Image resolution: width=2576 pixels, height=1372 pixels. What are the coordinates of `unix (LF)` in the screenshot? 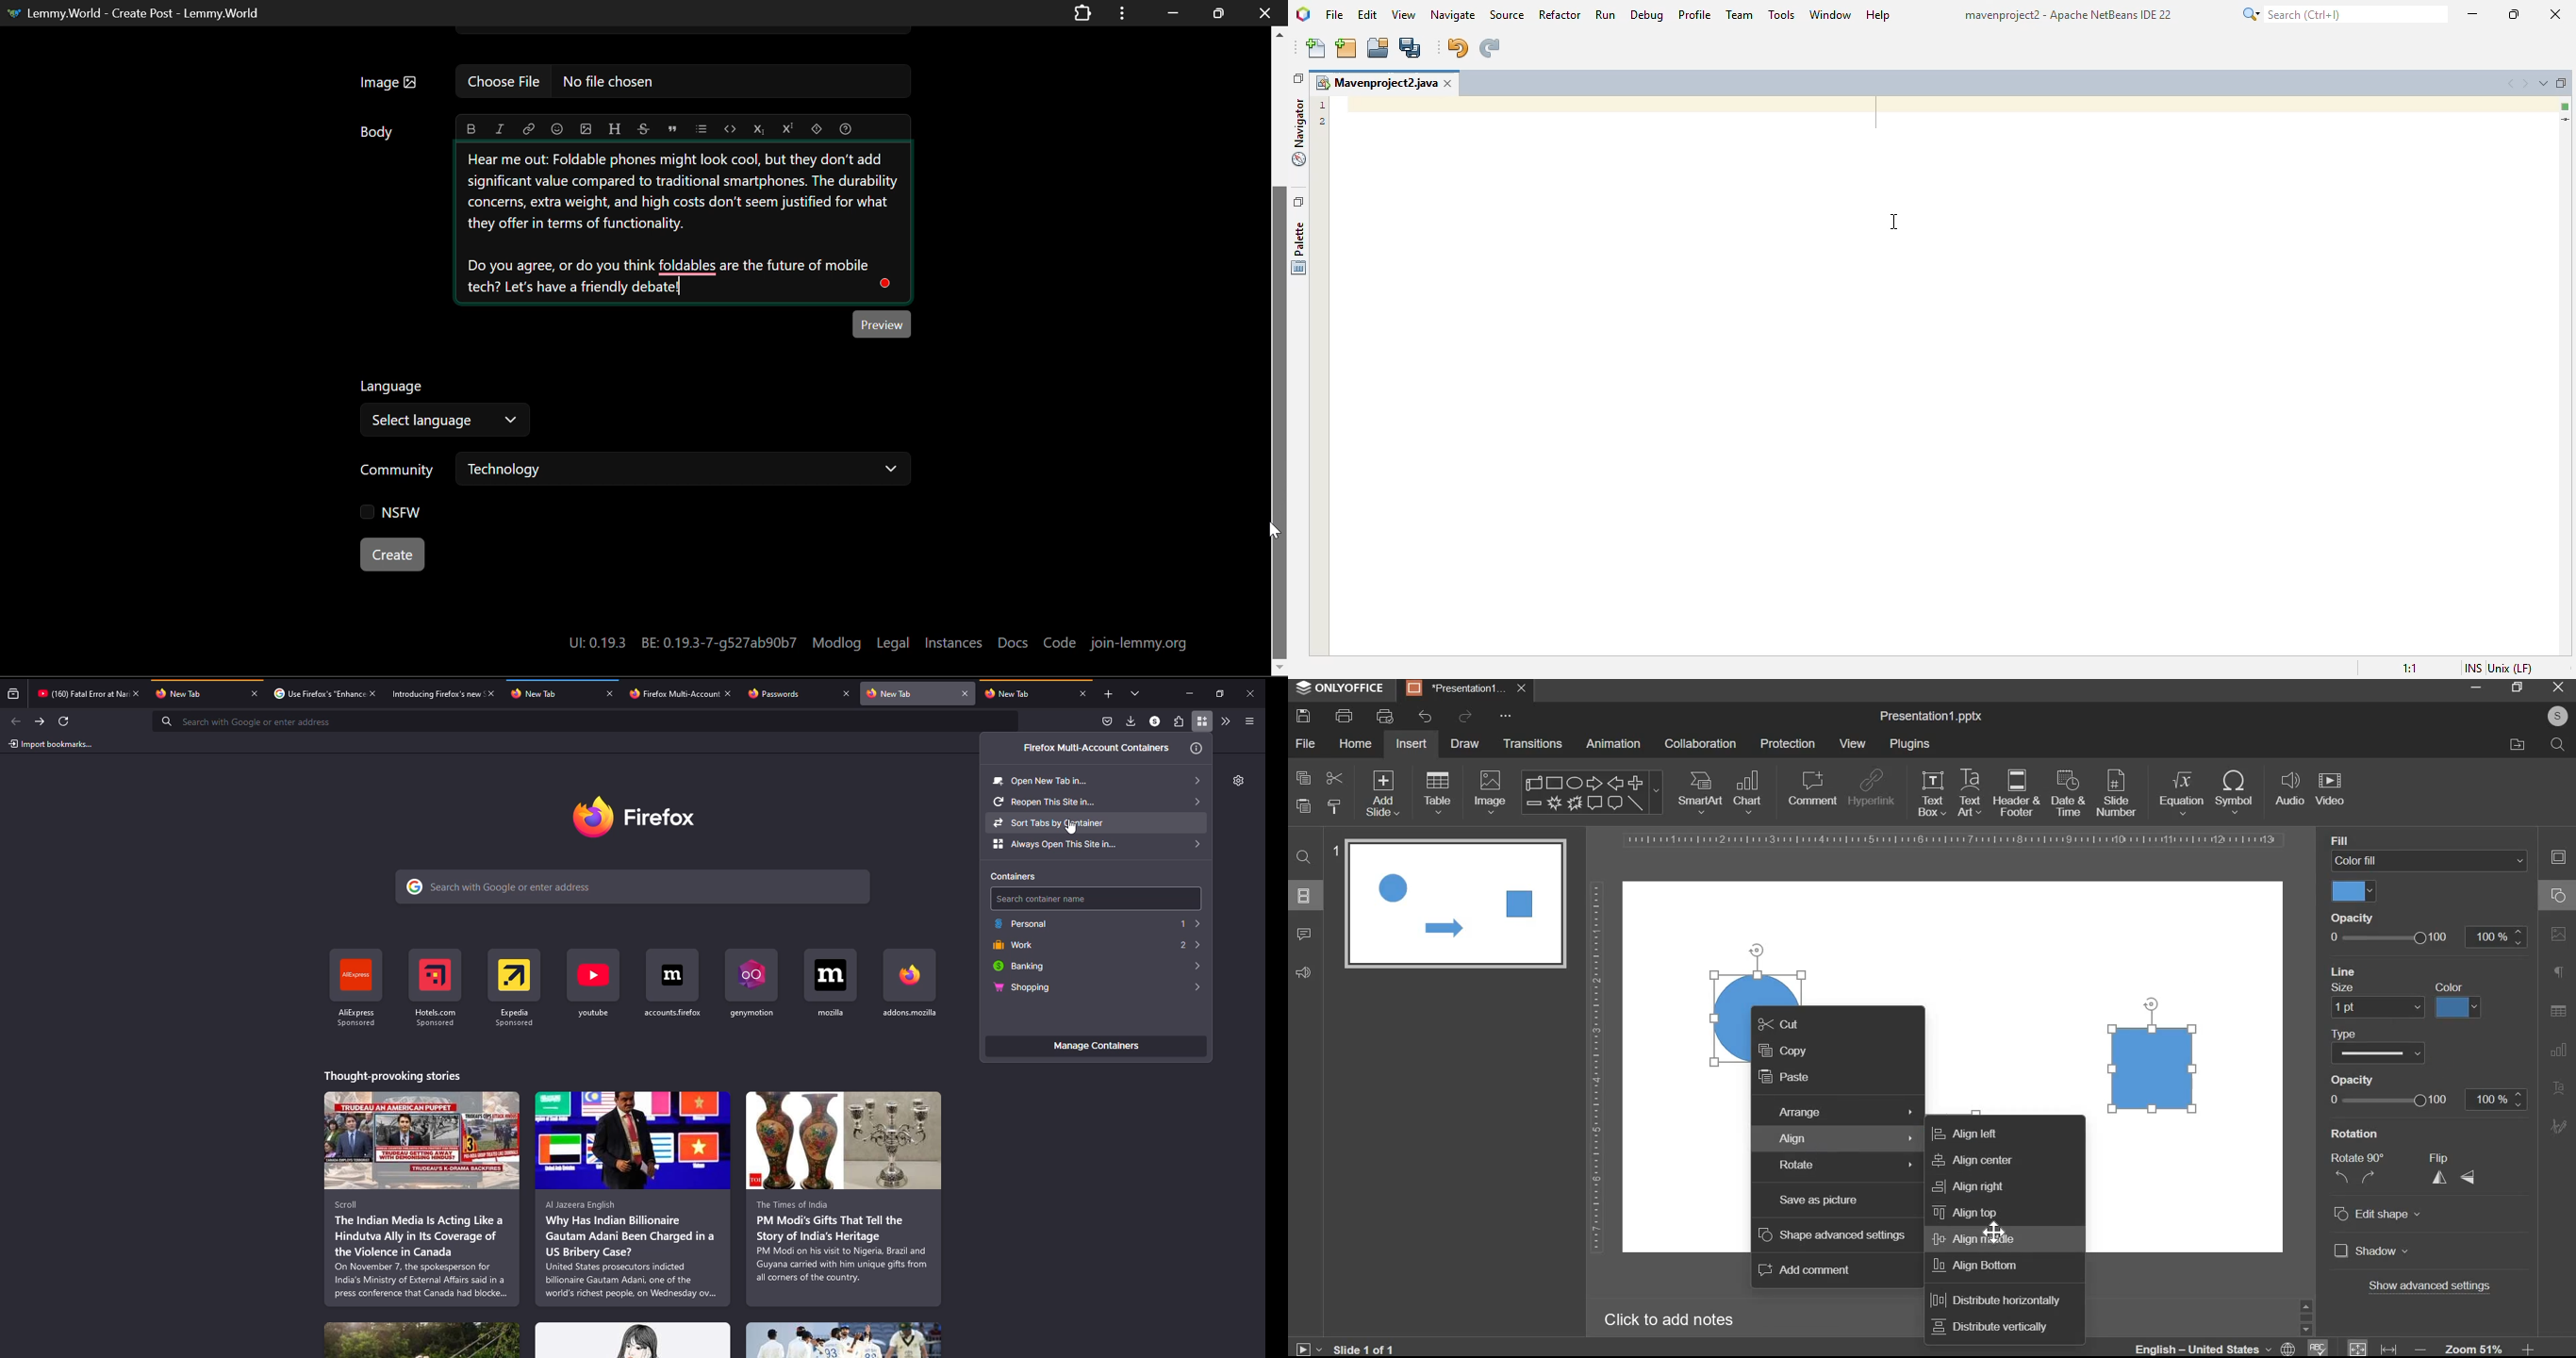 It's located at (2511, 668).